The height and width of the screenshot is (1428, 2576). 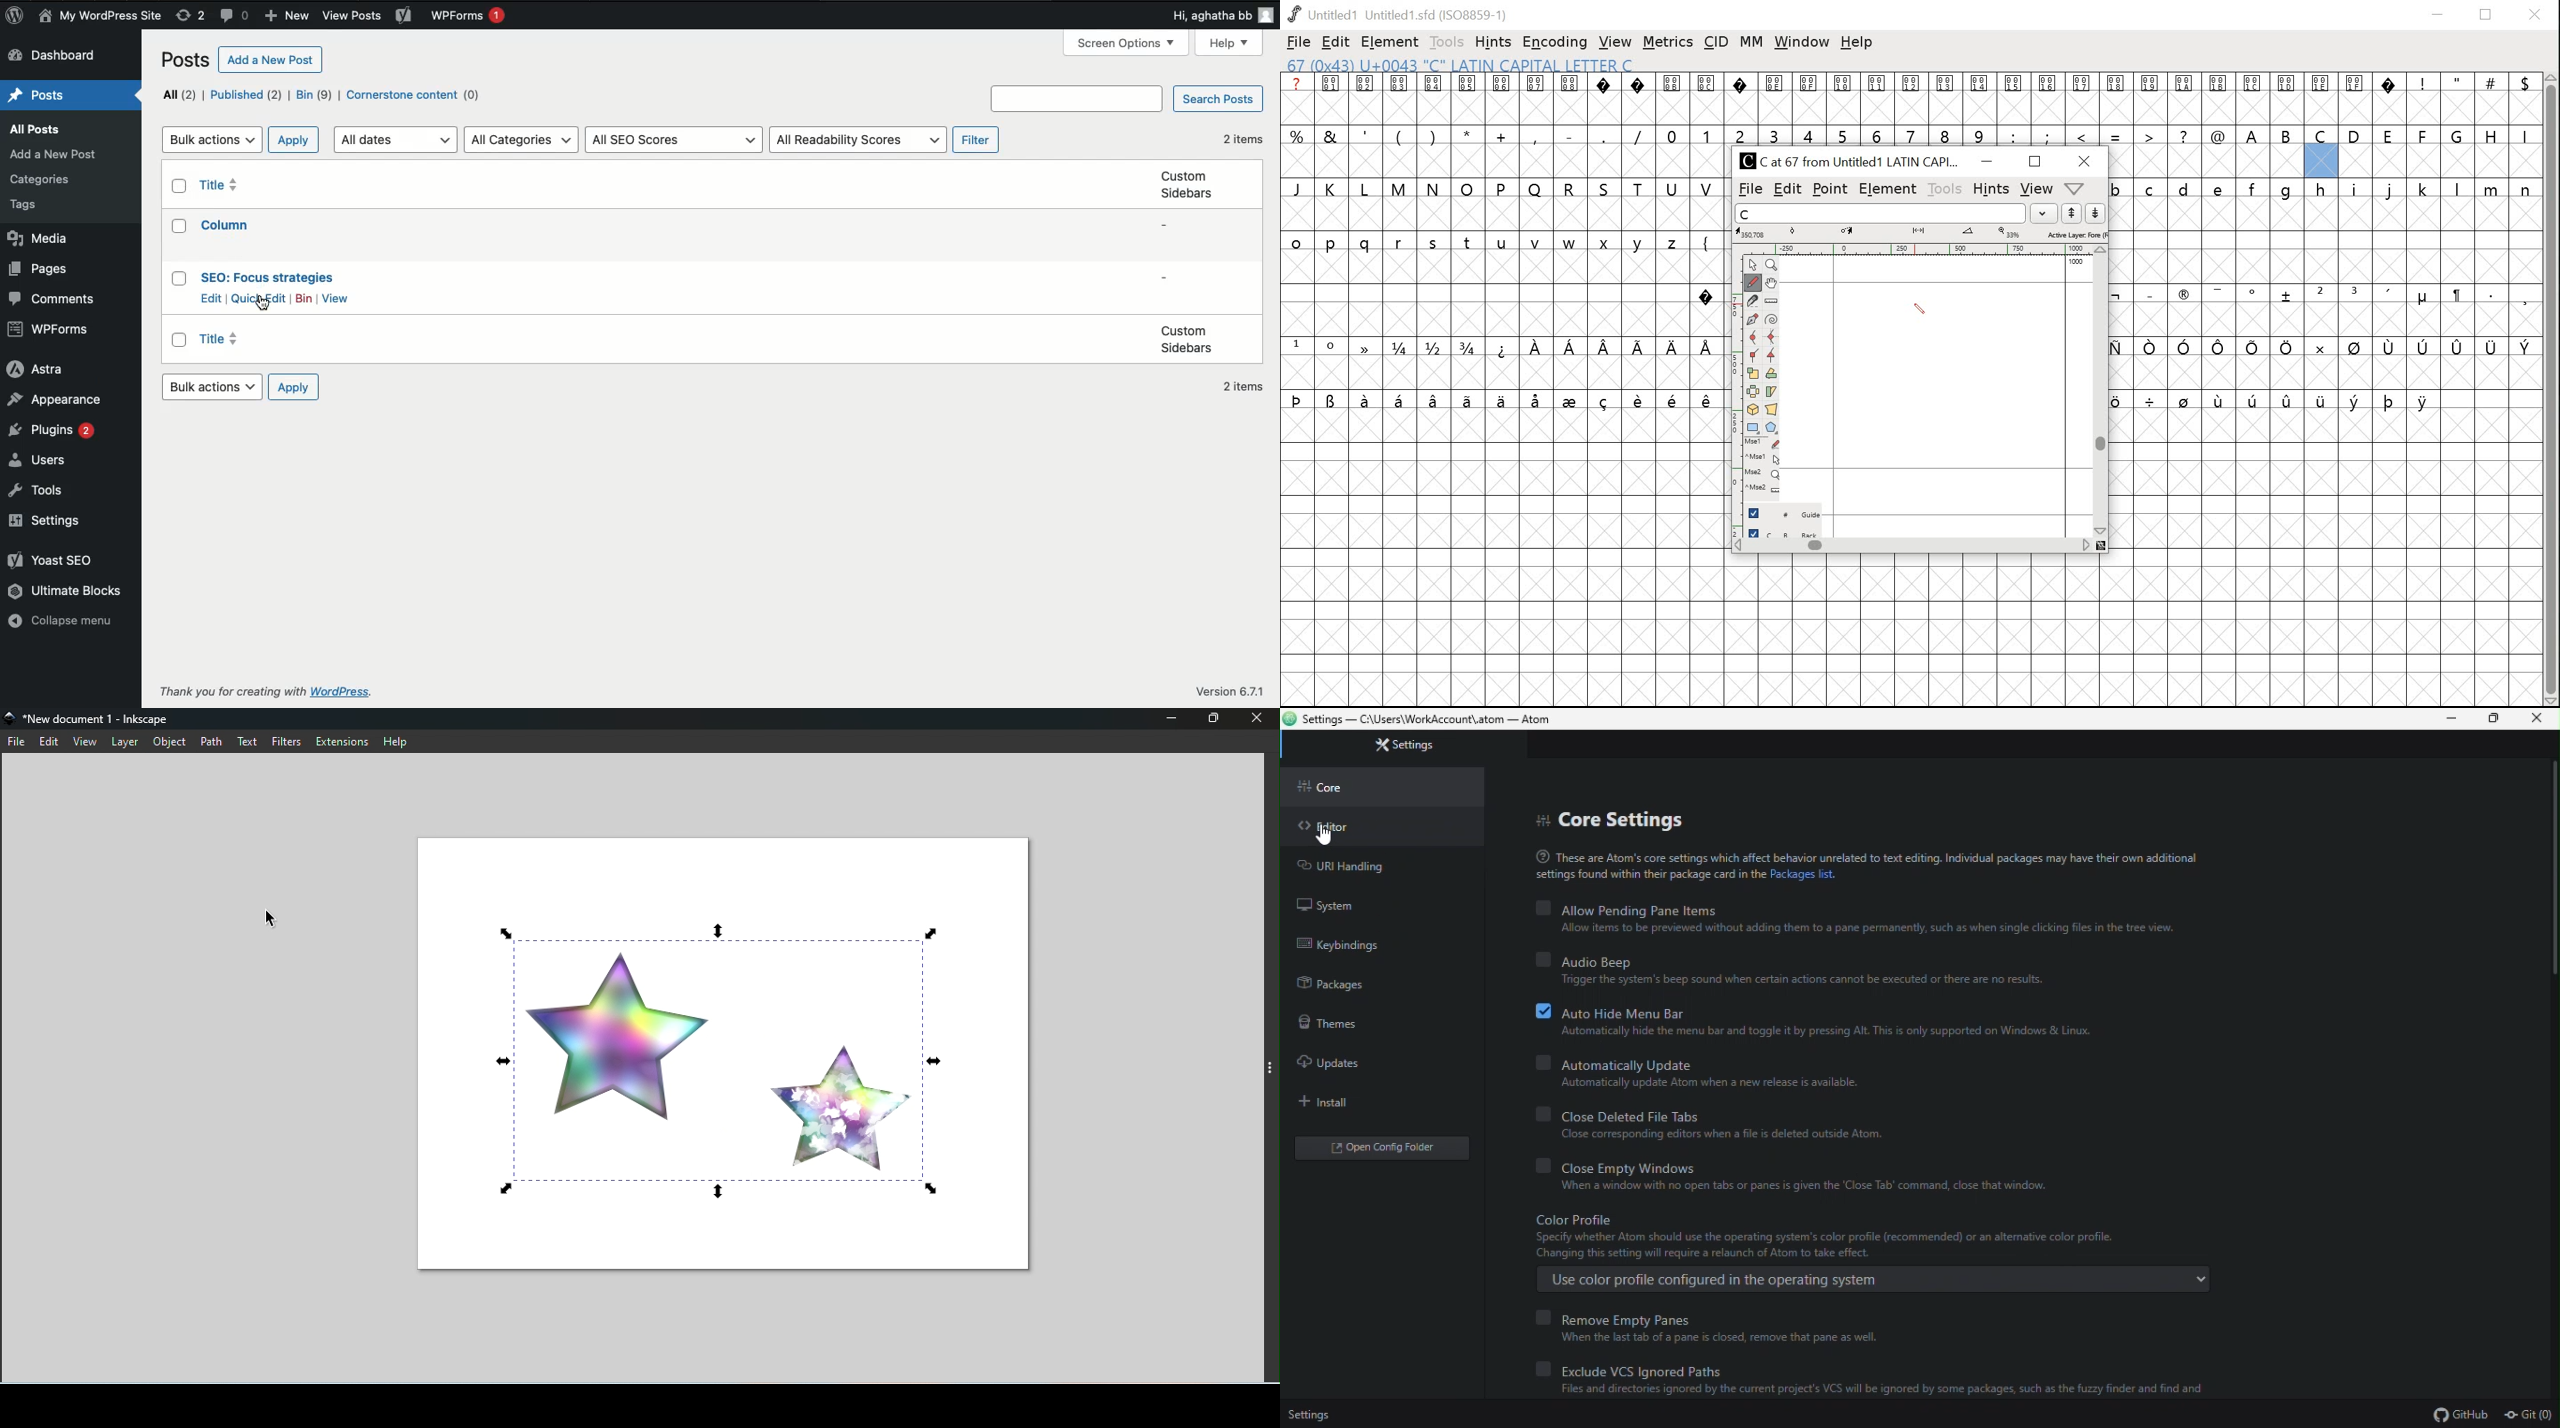 What do you see at coordinates (16, 743) in the screenshot?
I see `File` at bounding box center [16, 743].